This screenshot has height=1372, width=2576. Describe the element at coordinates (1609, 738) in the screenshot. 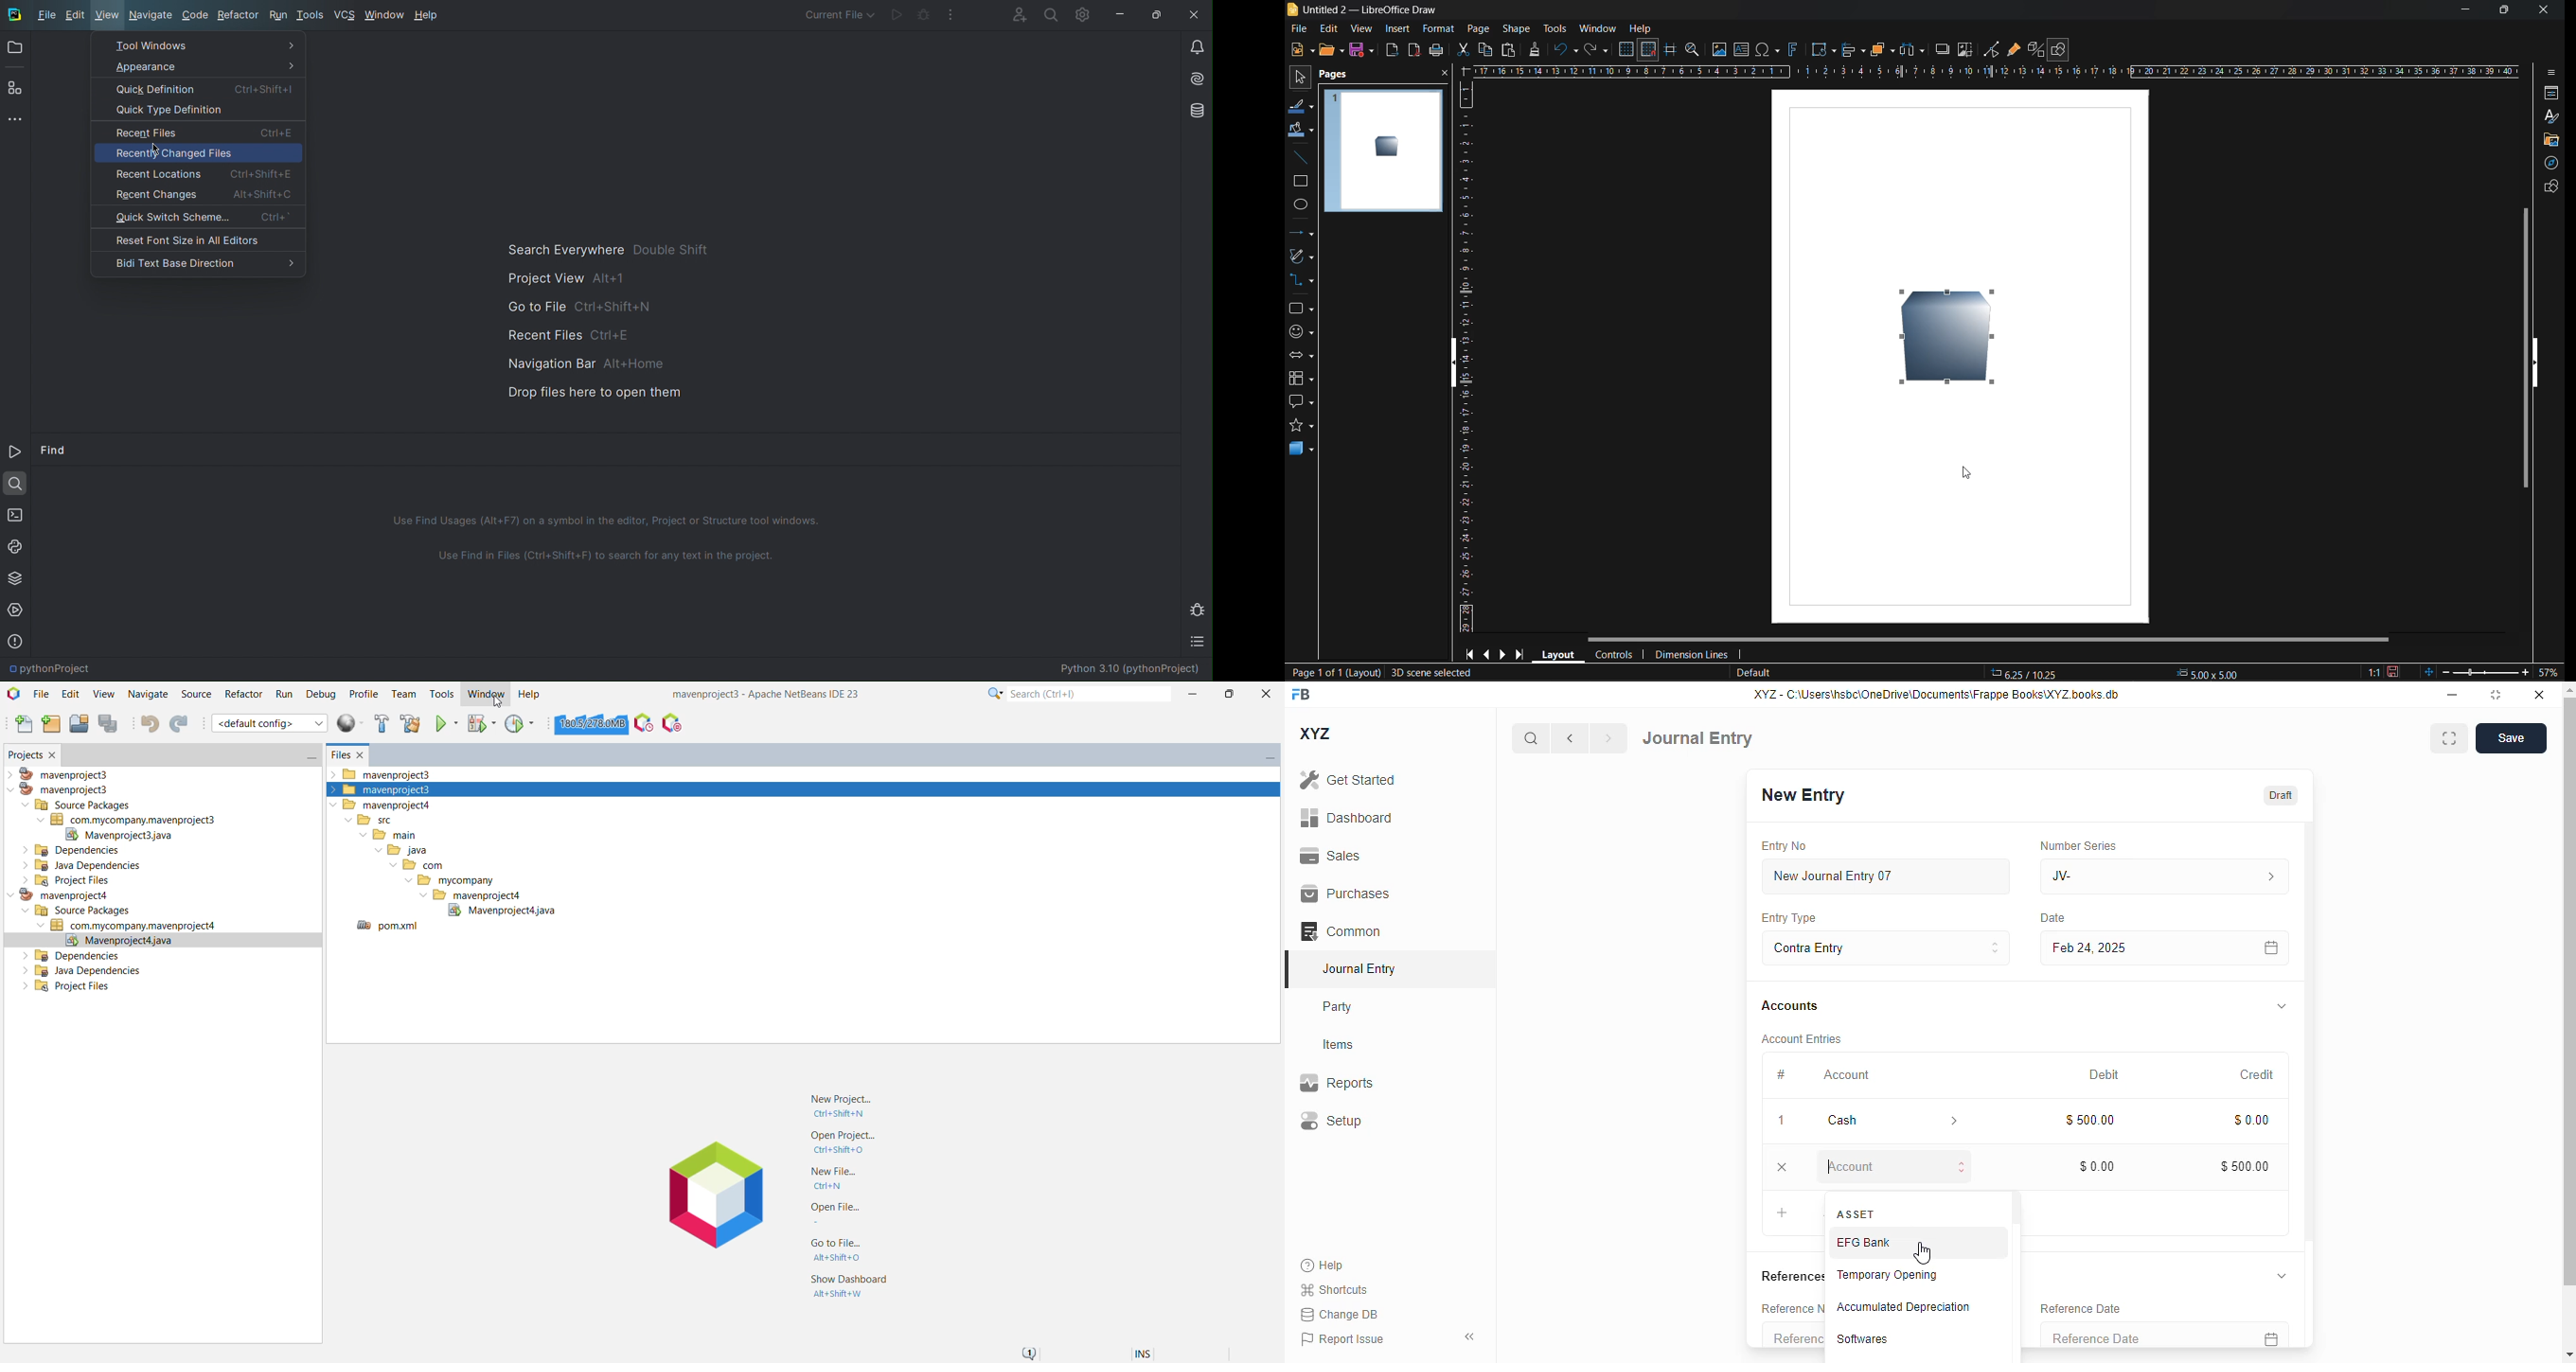

I see `next` at that location.